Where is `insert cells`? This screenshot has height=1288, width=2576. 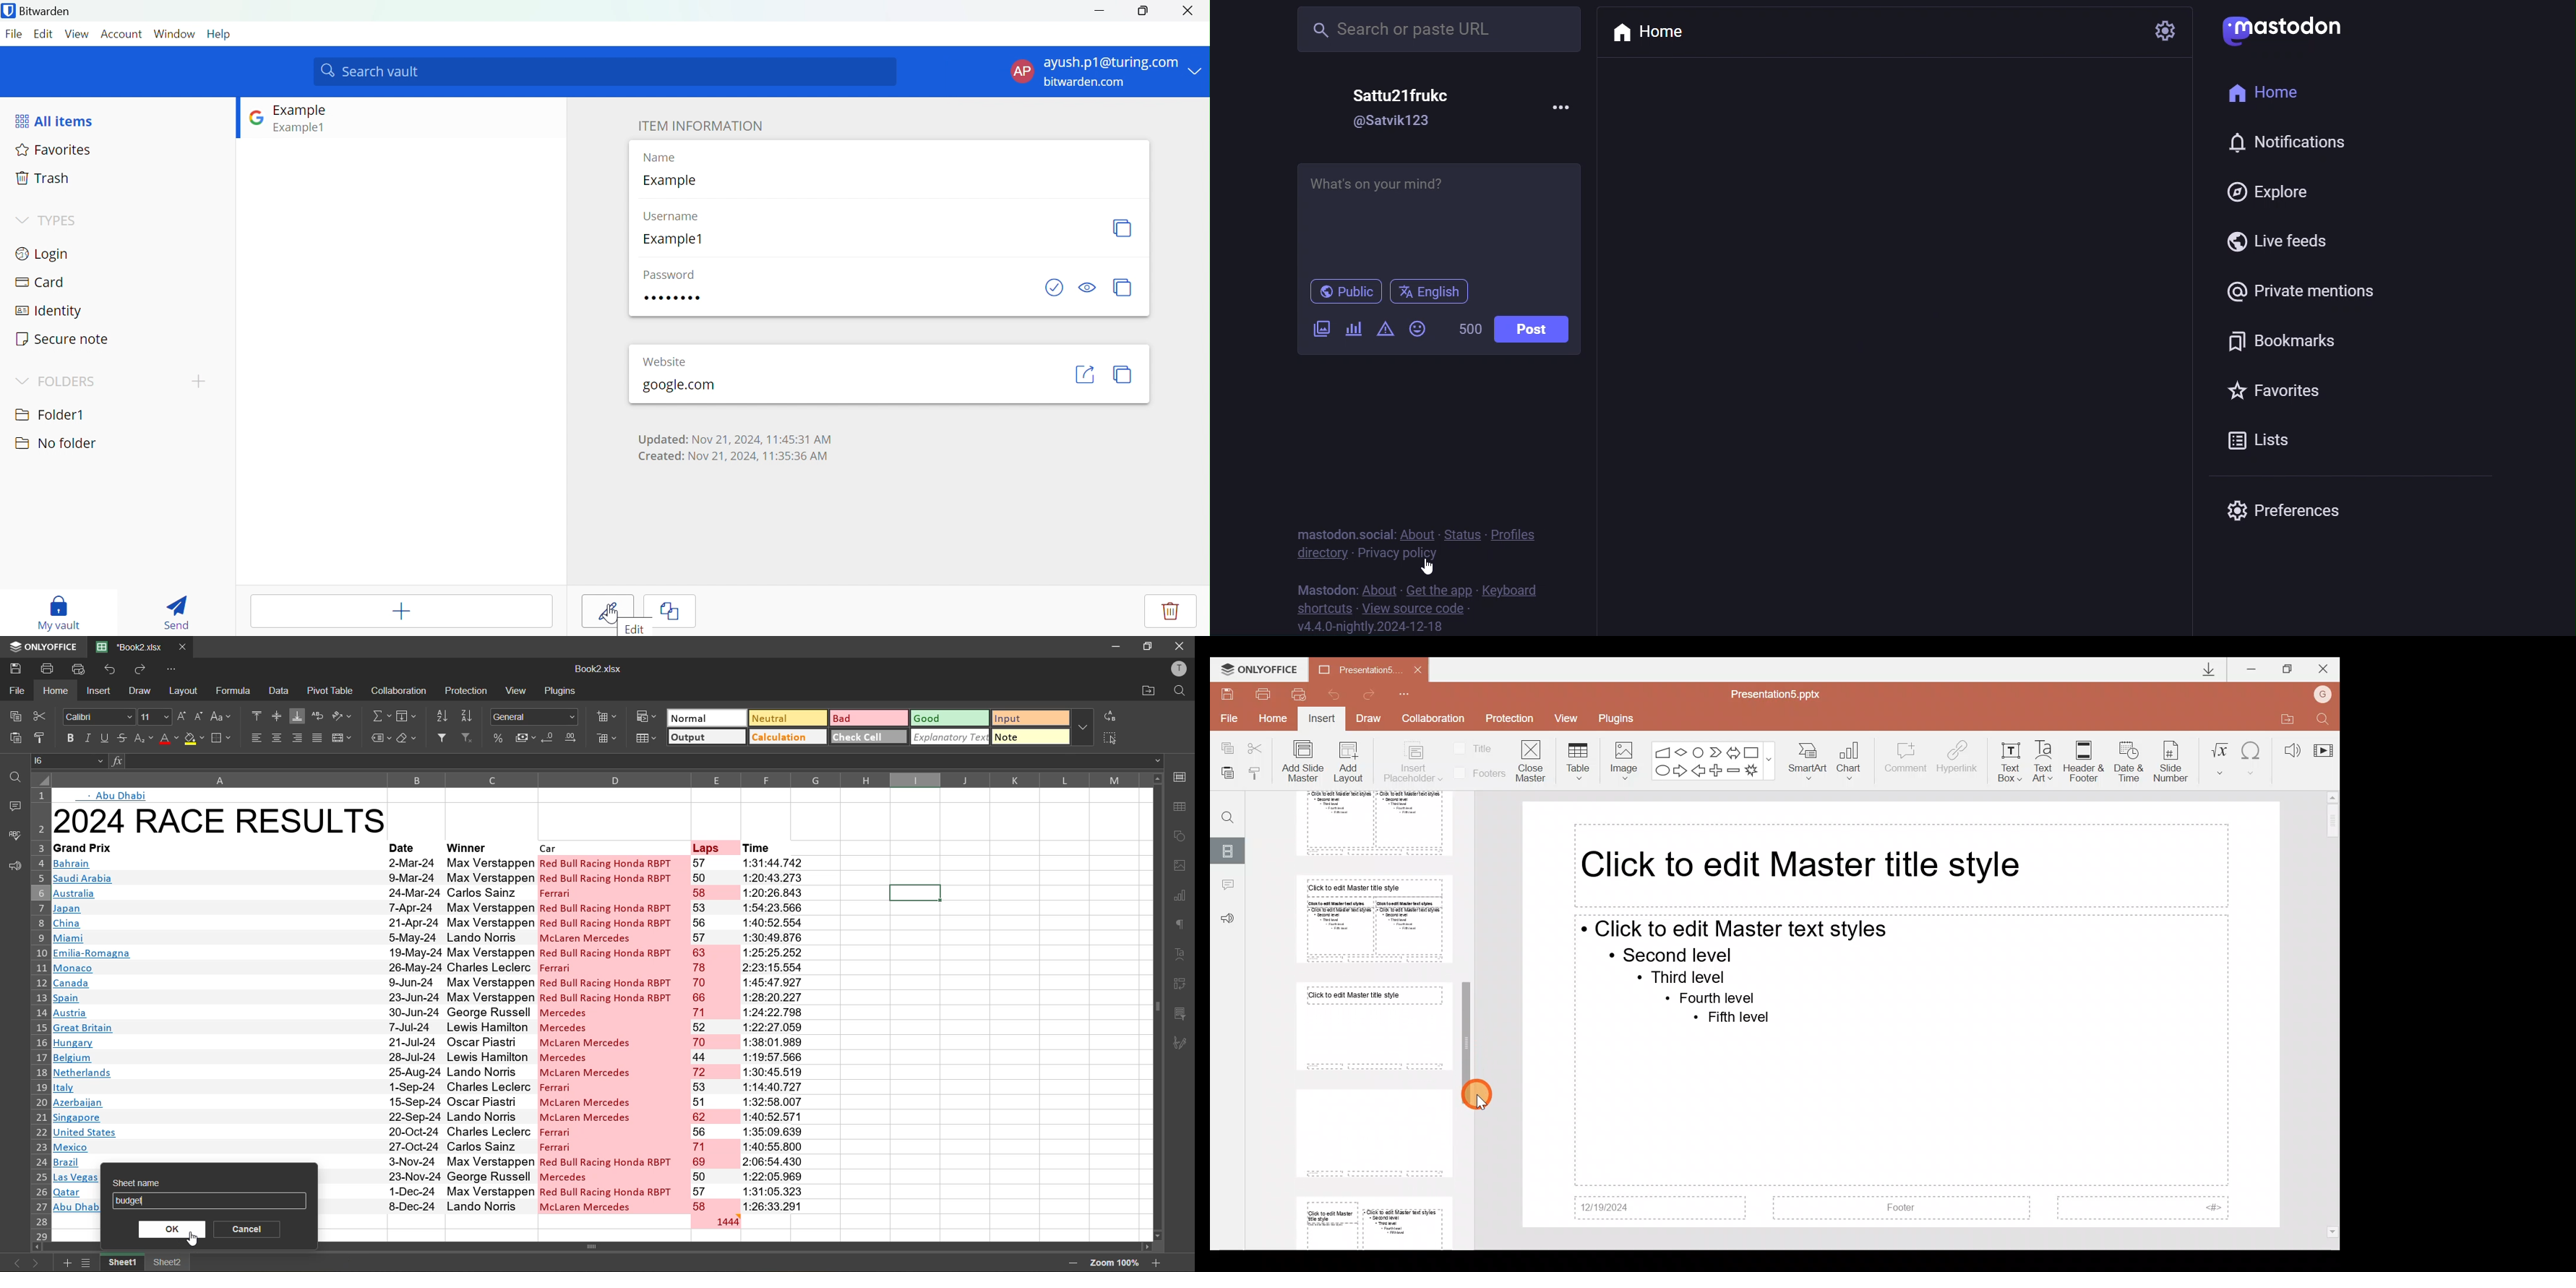
insert cells is located at coordinates (607, 718).